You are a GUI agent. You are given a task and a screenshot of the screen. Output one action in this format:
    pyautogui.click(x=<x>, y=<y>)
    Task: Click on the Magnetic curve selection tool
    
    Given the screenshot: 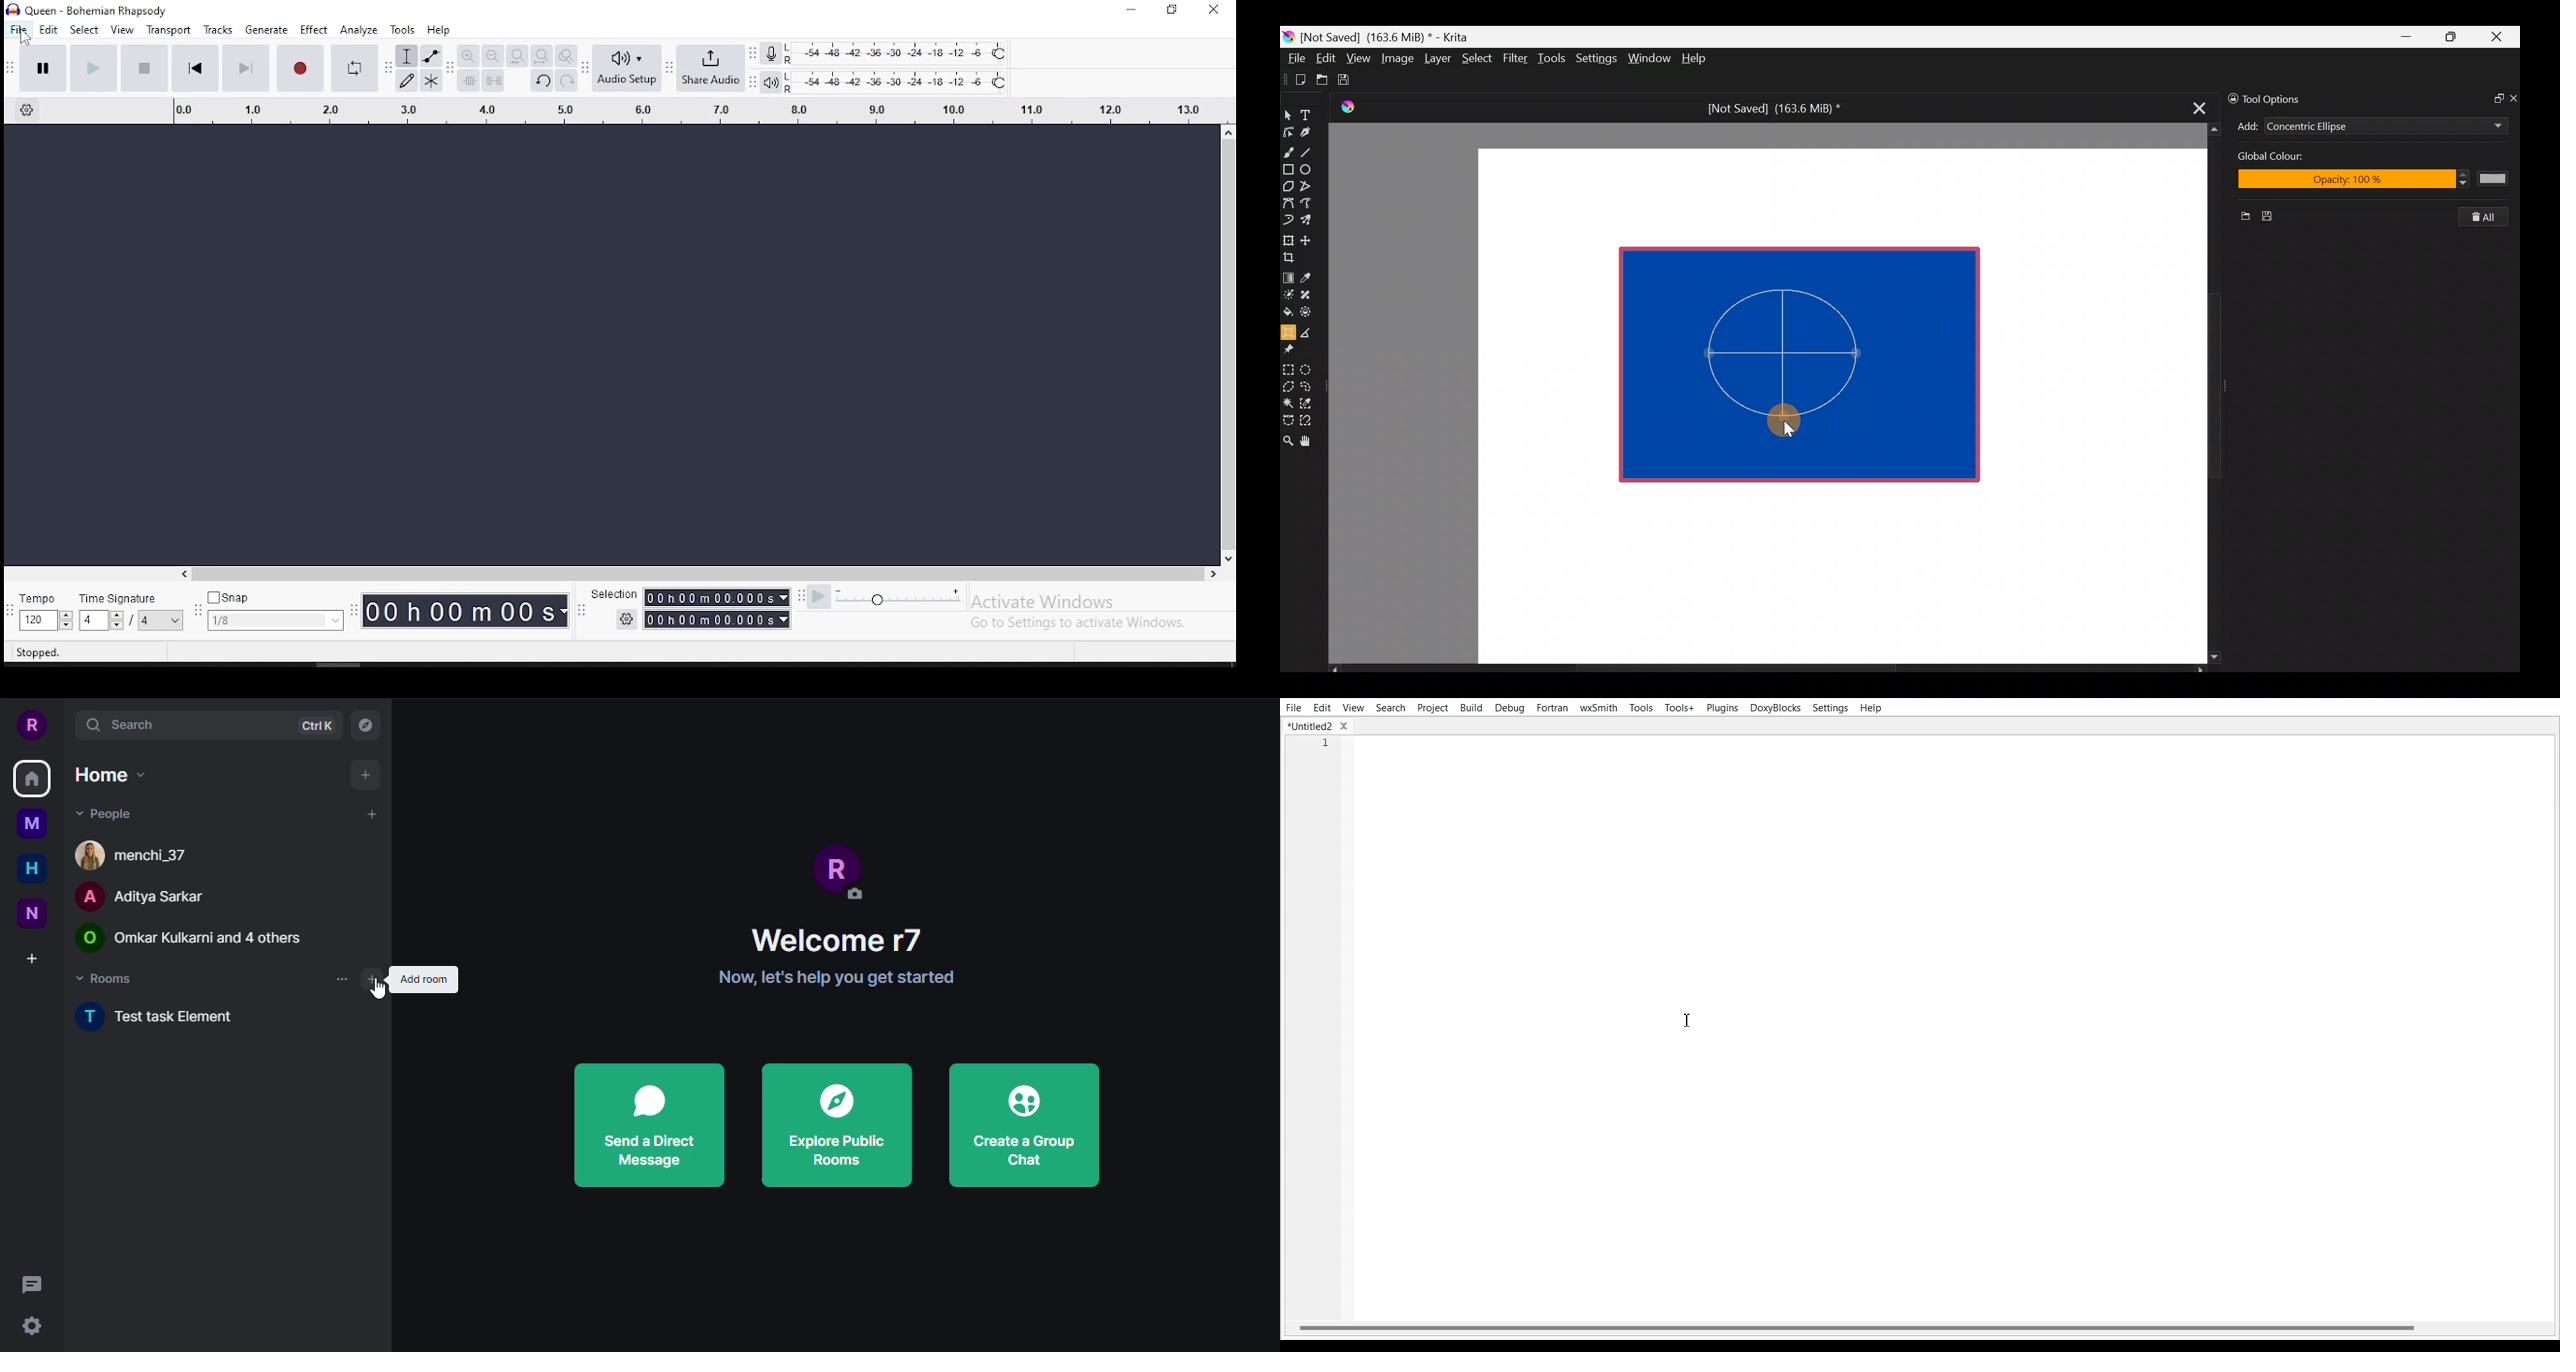 What is the action you would take?
    pyautogui.click(x=1310, y=421)
    